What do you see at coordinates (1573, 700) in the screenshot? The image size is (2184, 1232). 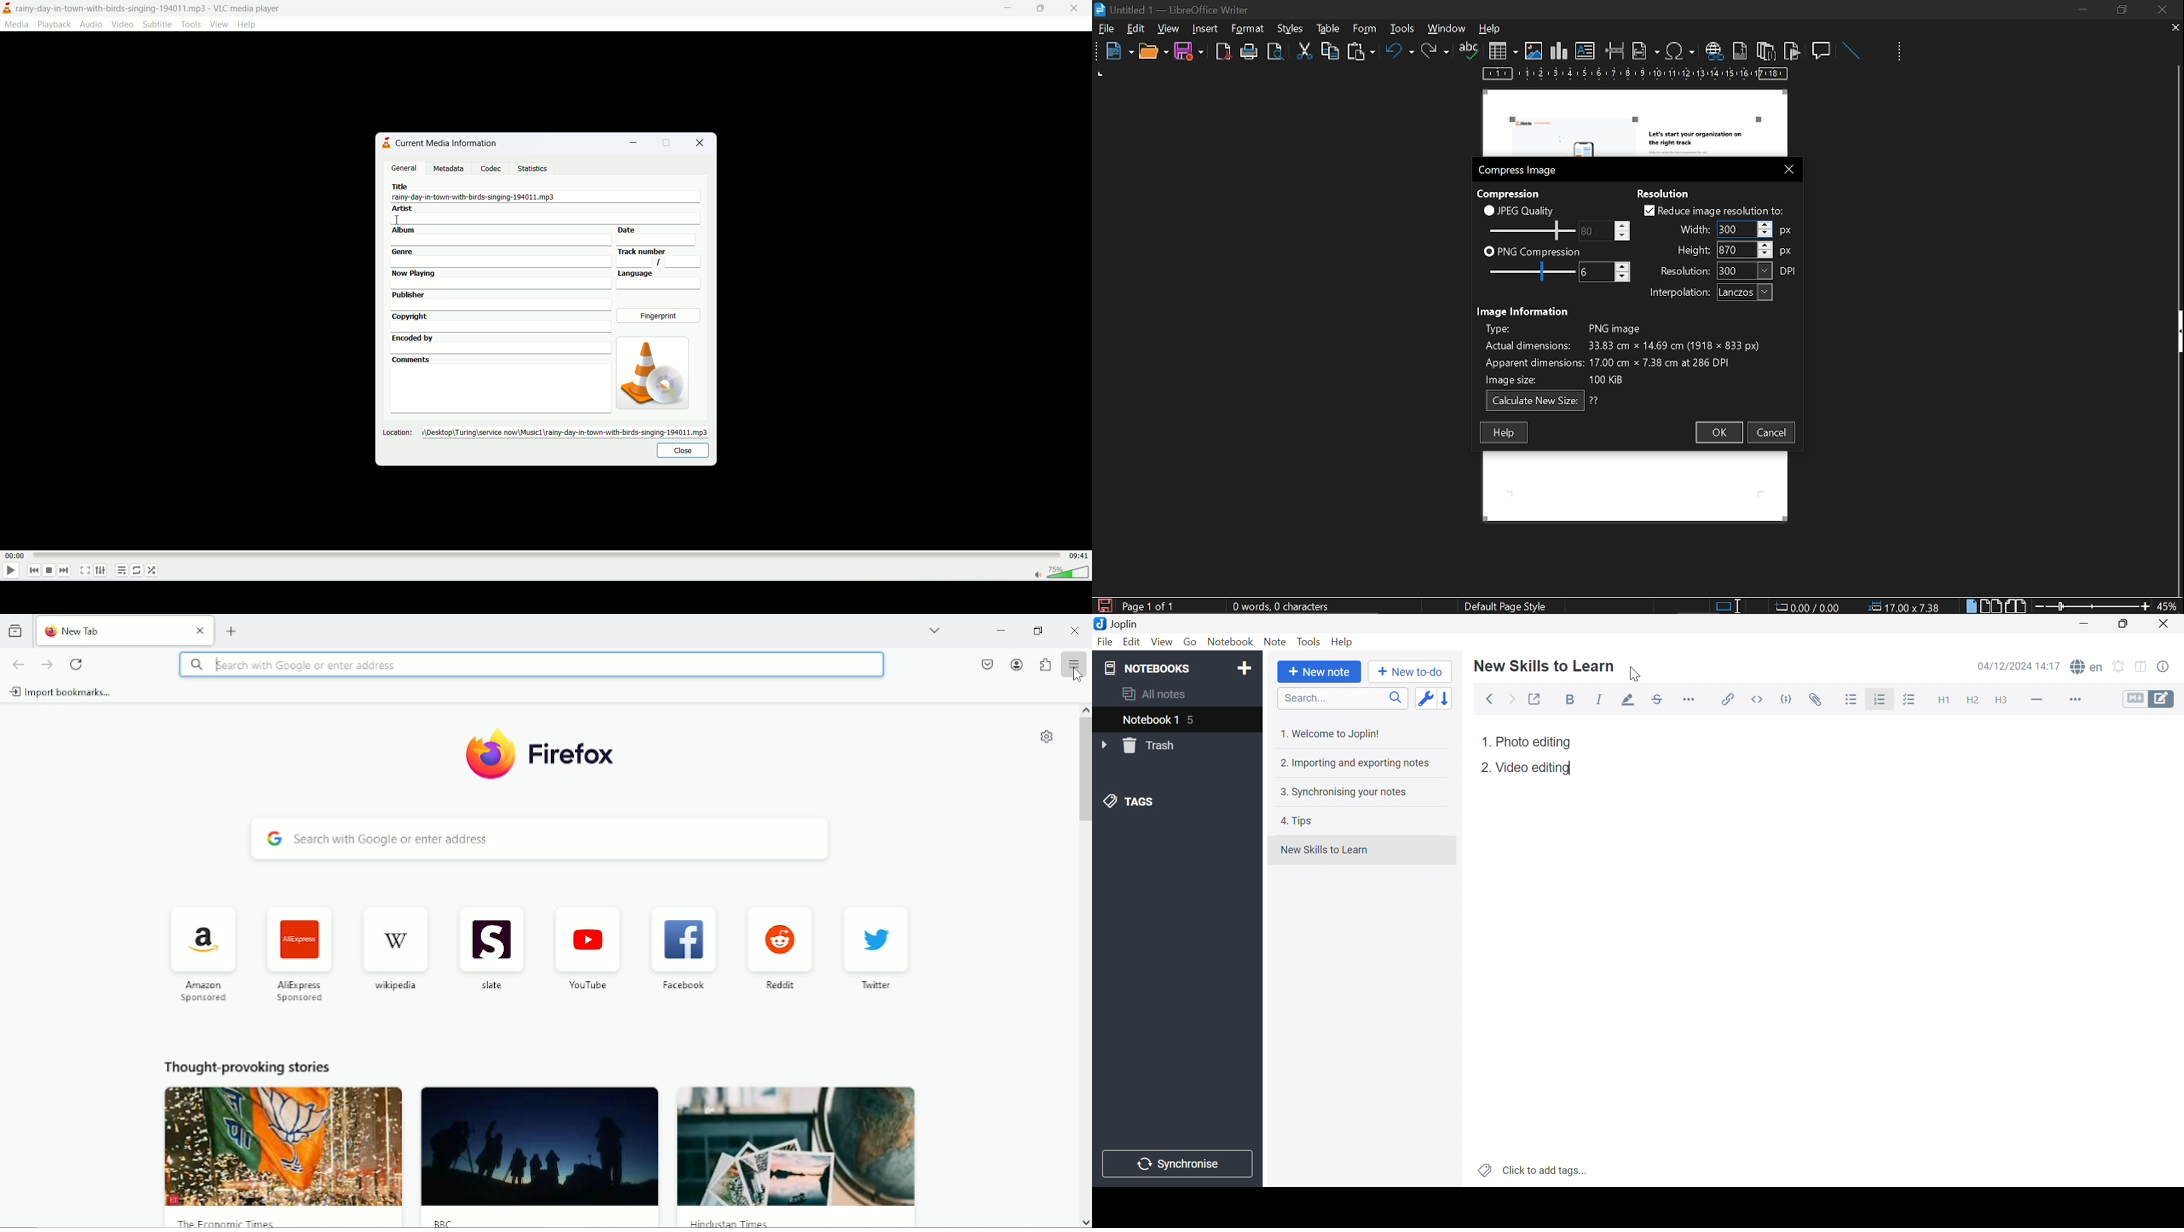 I see `Bold` at bounding box center [1573, 700].